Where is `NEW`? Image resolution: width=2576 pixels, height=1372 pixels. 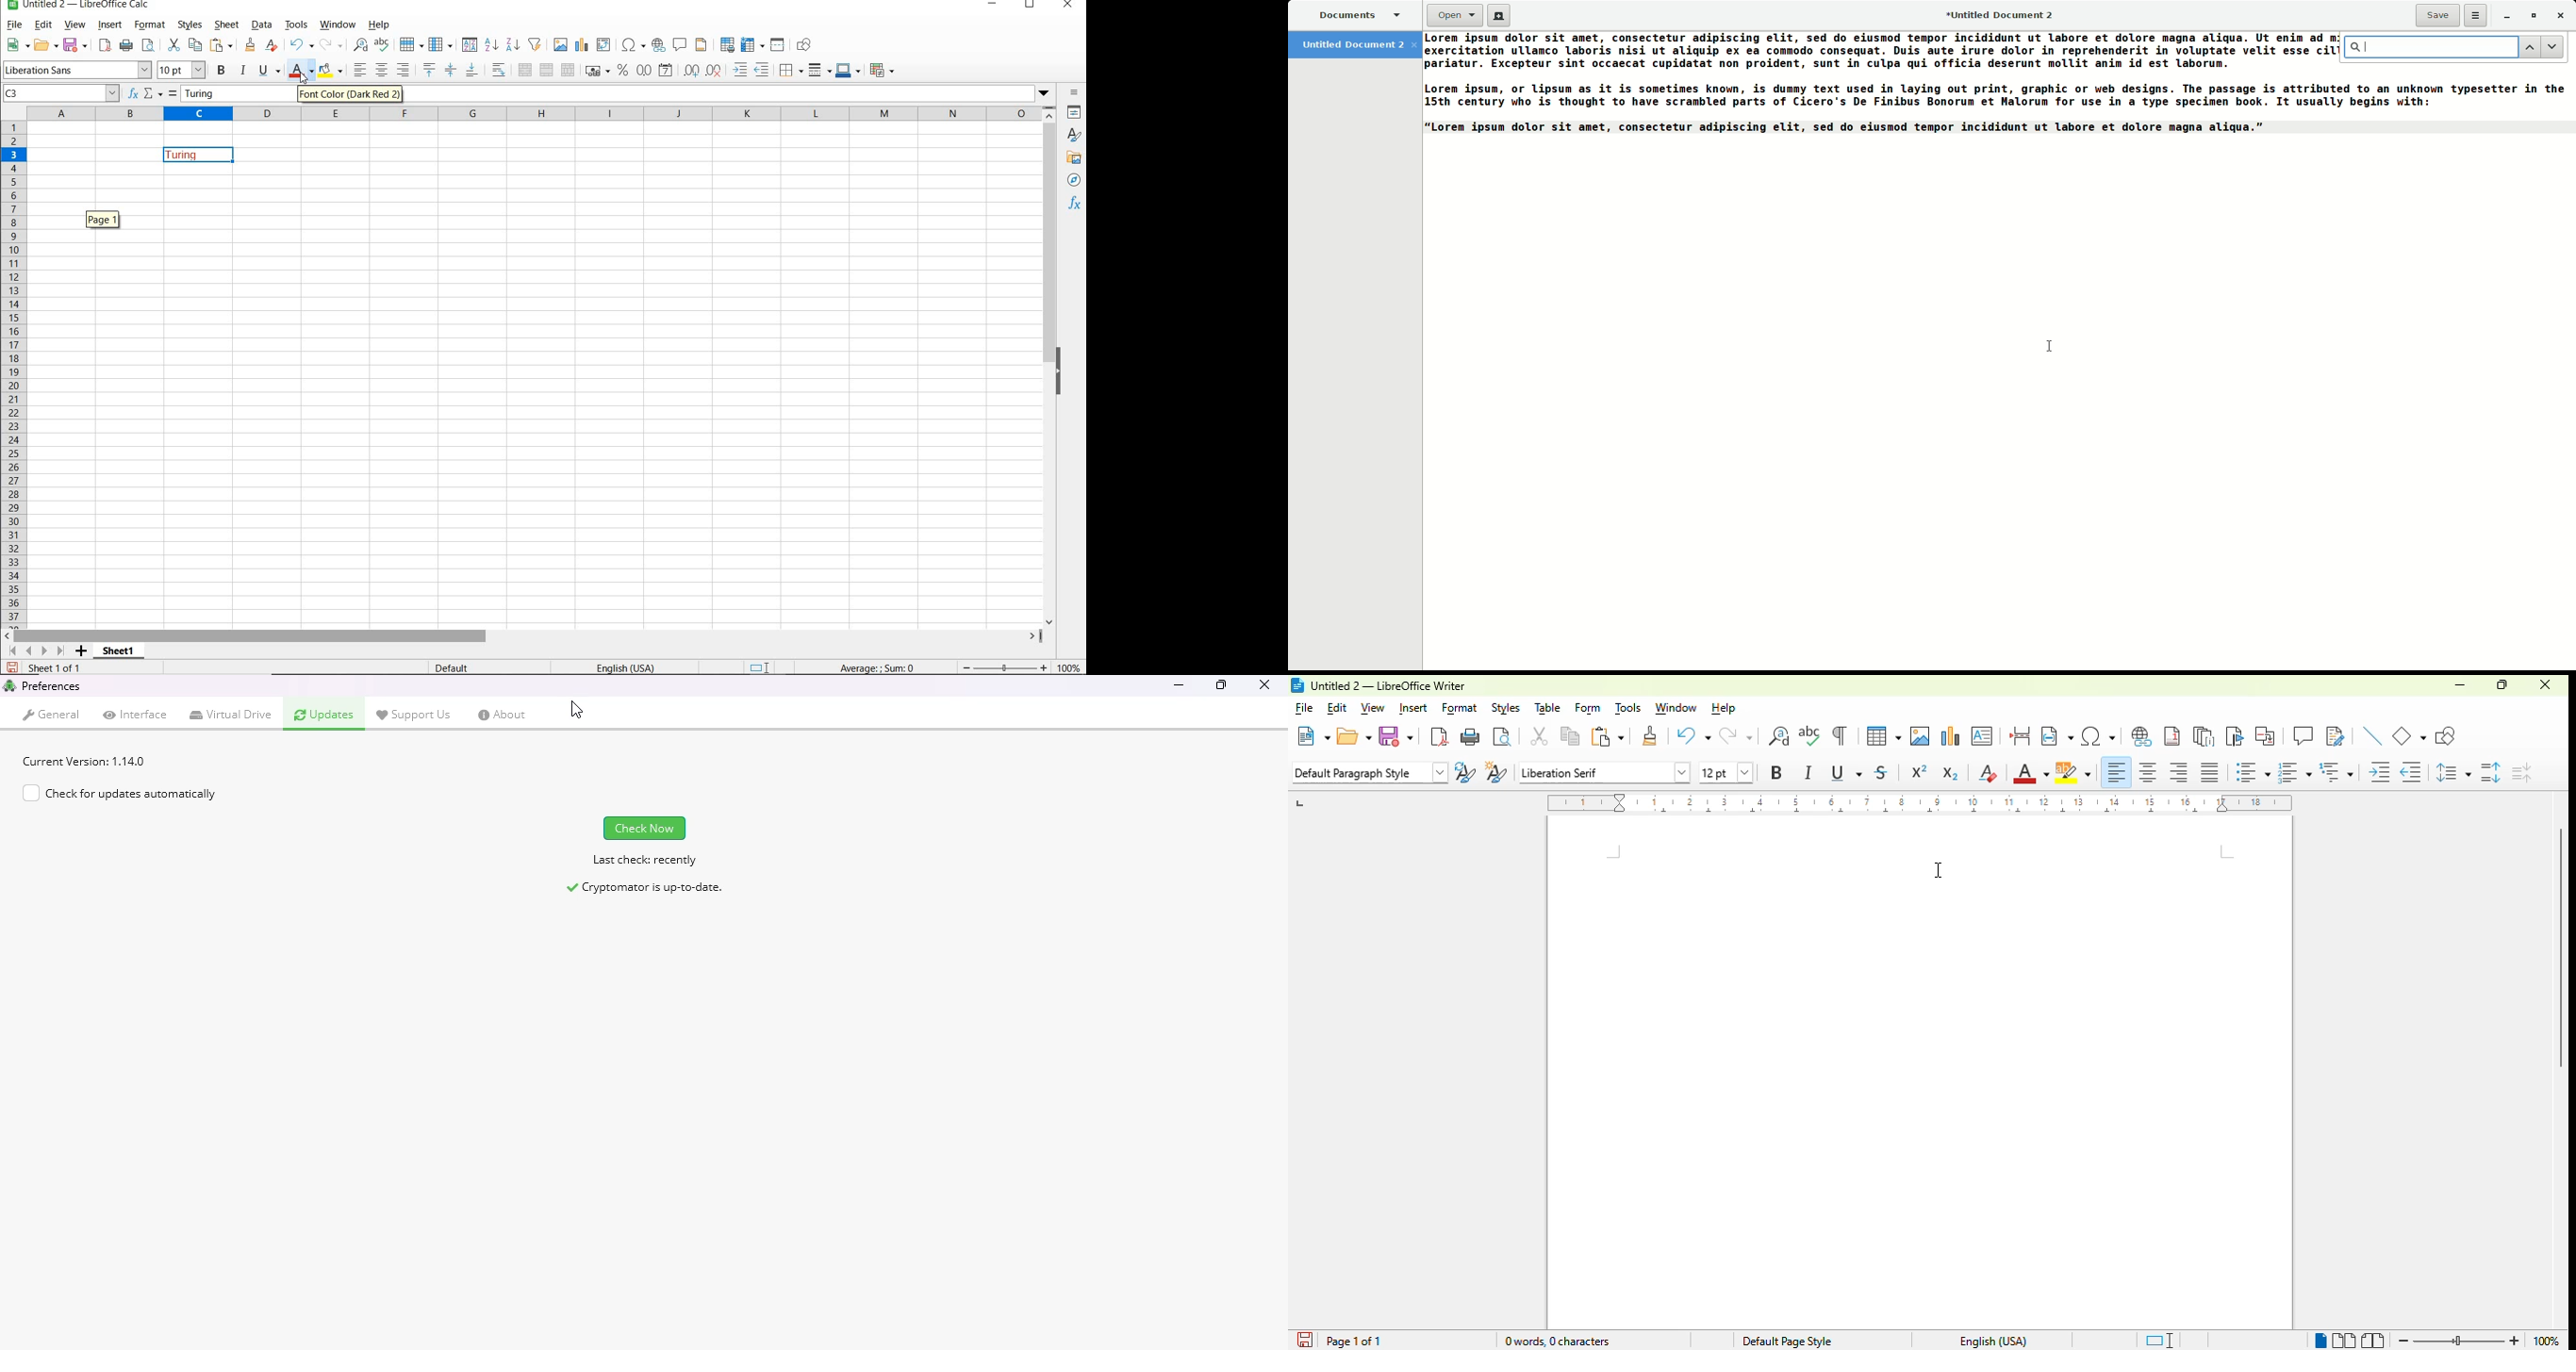 NEW is located at coordinates (17, 44).